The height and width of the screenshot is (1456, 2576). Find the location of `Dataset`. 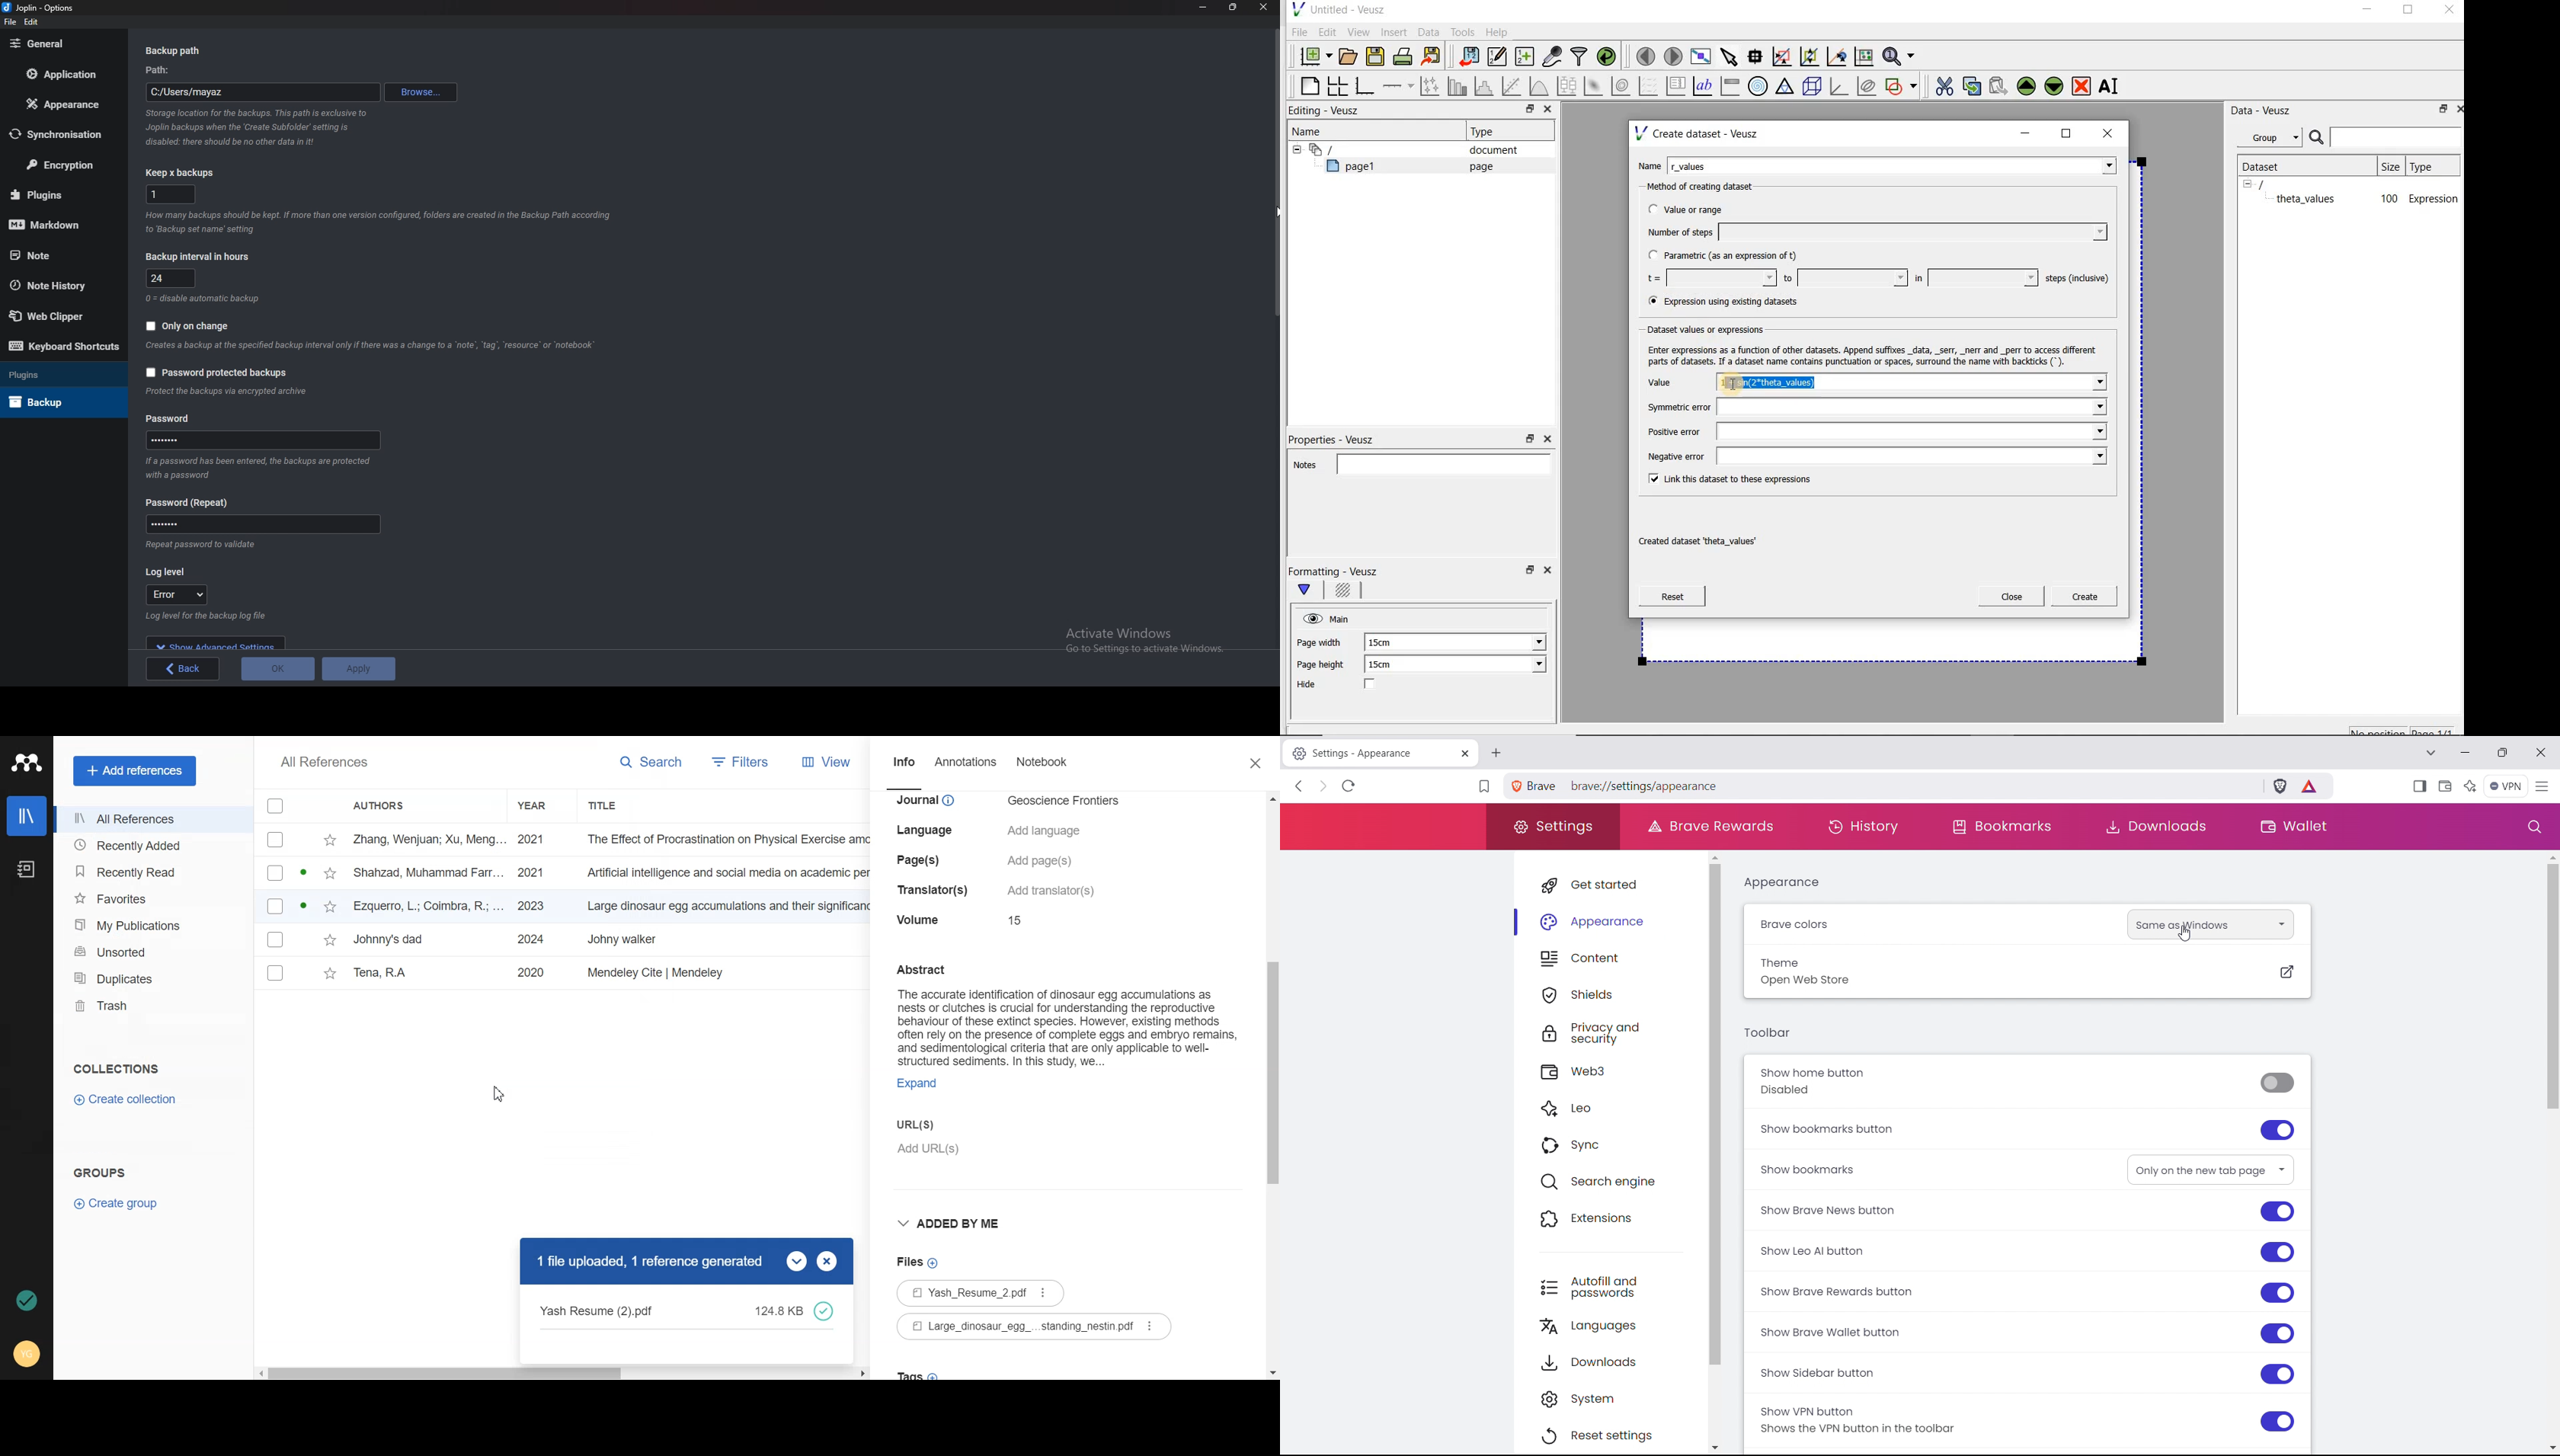

Dataset is located at coordinates (2268, 165).